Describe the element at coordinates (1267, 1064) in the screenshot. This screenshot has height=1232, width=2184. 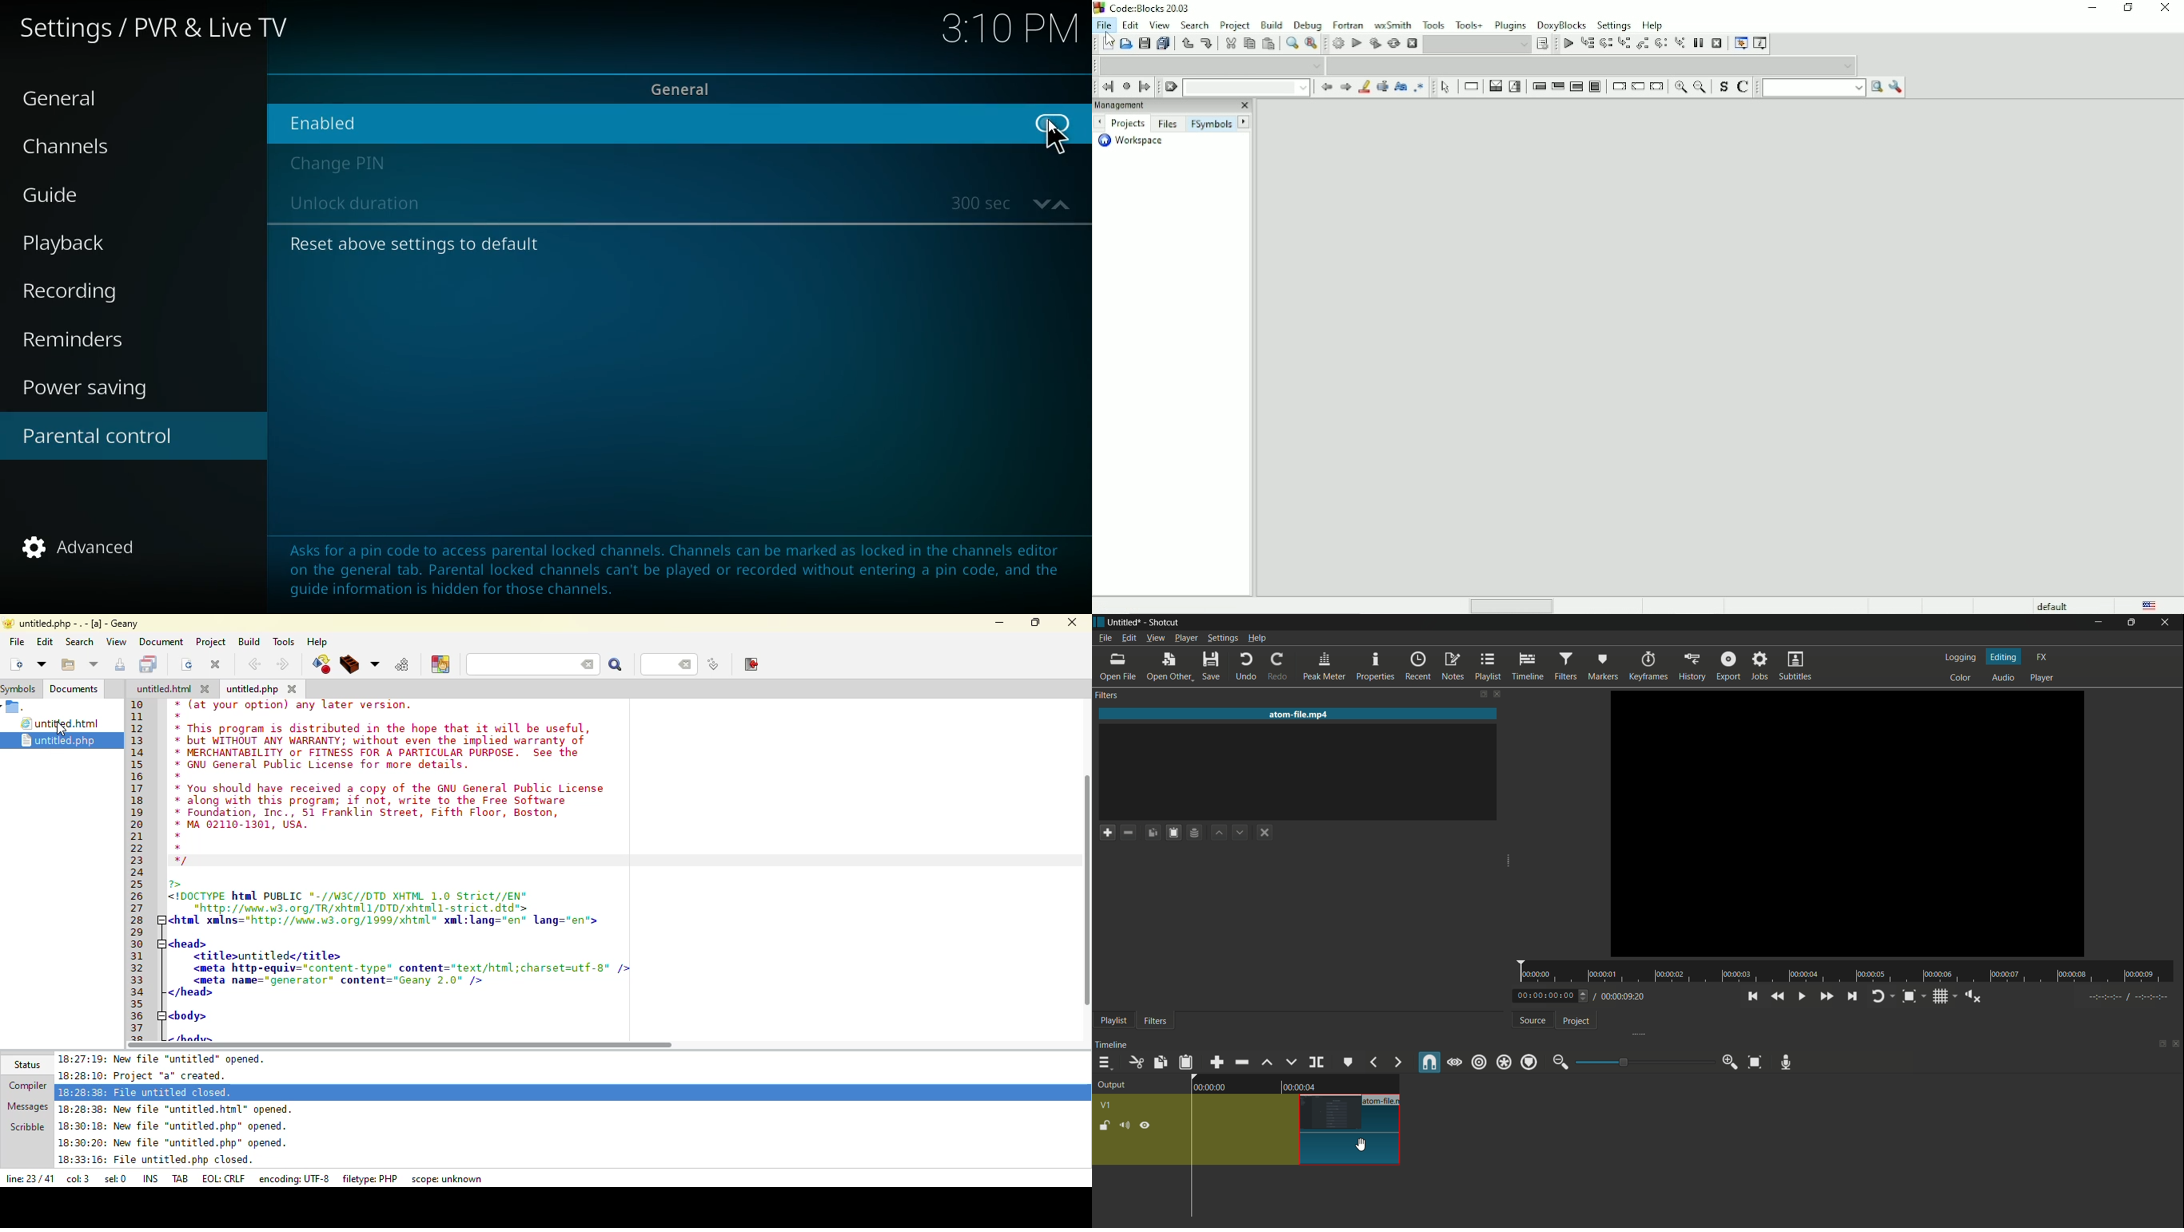
I see `move filter up` at that location.